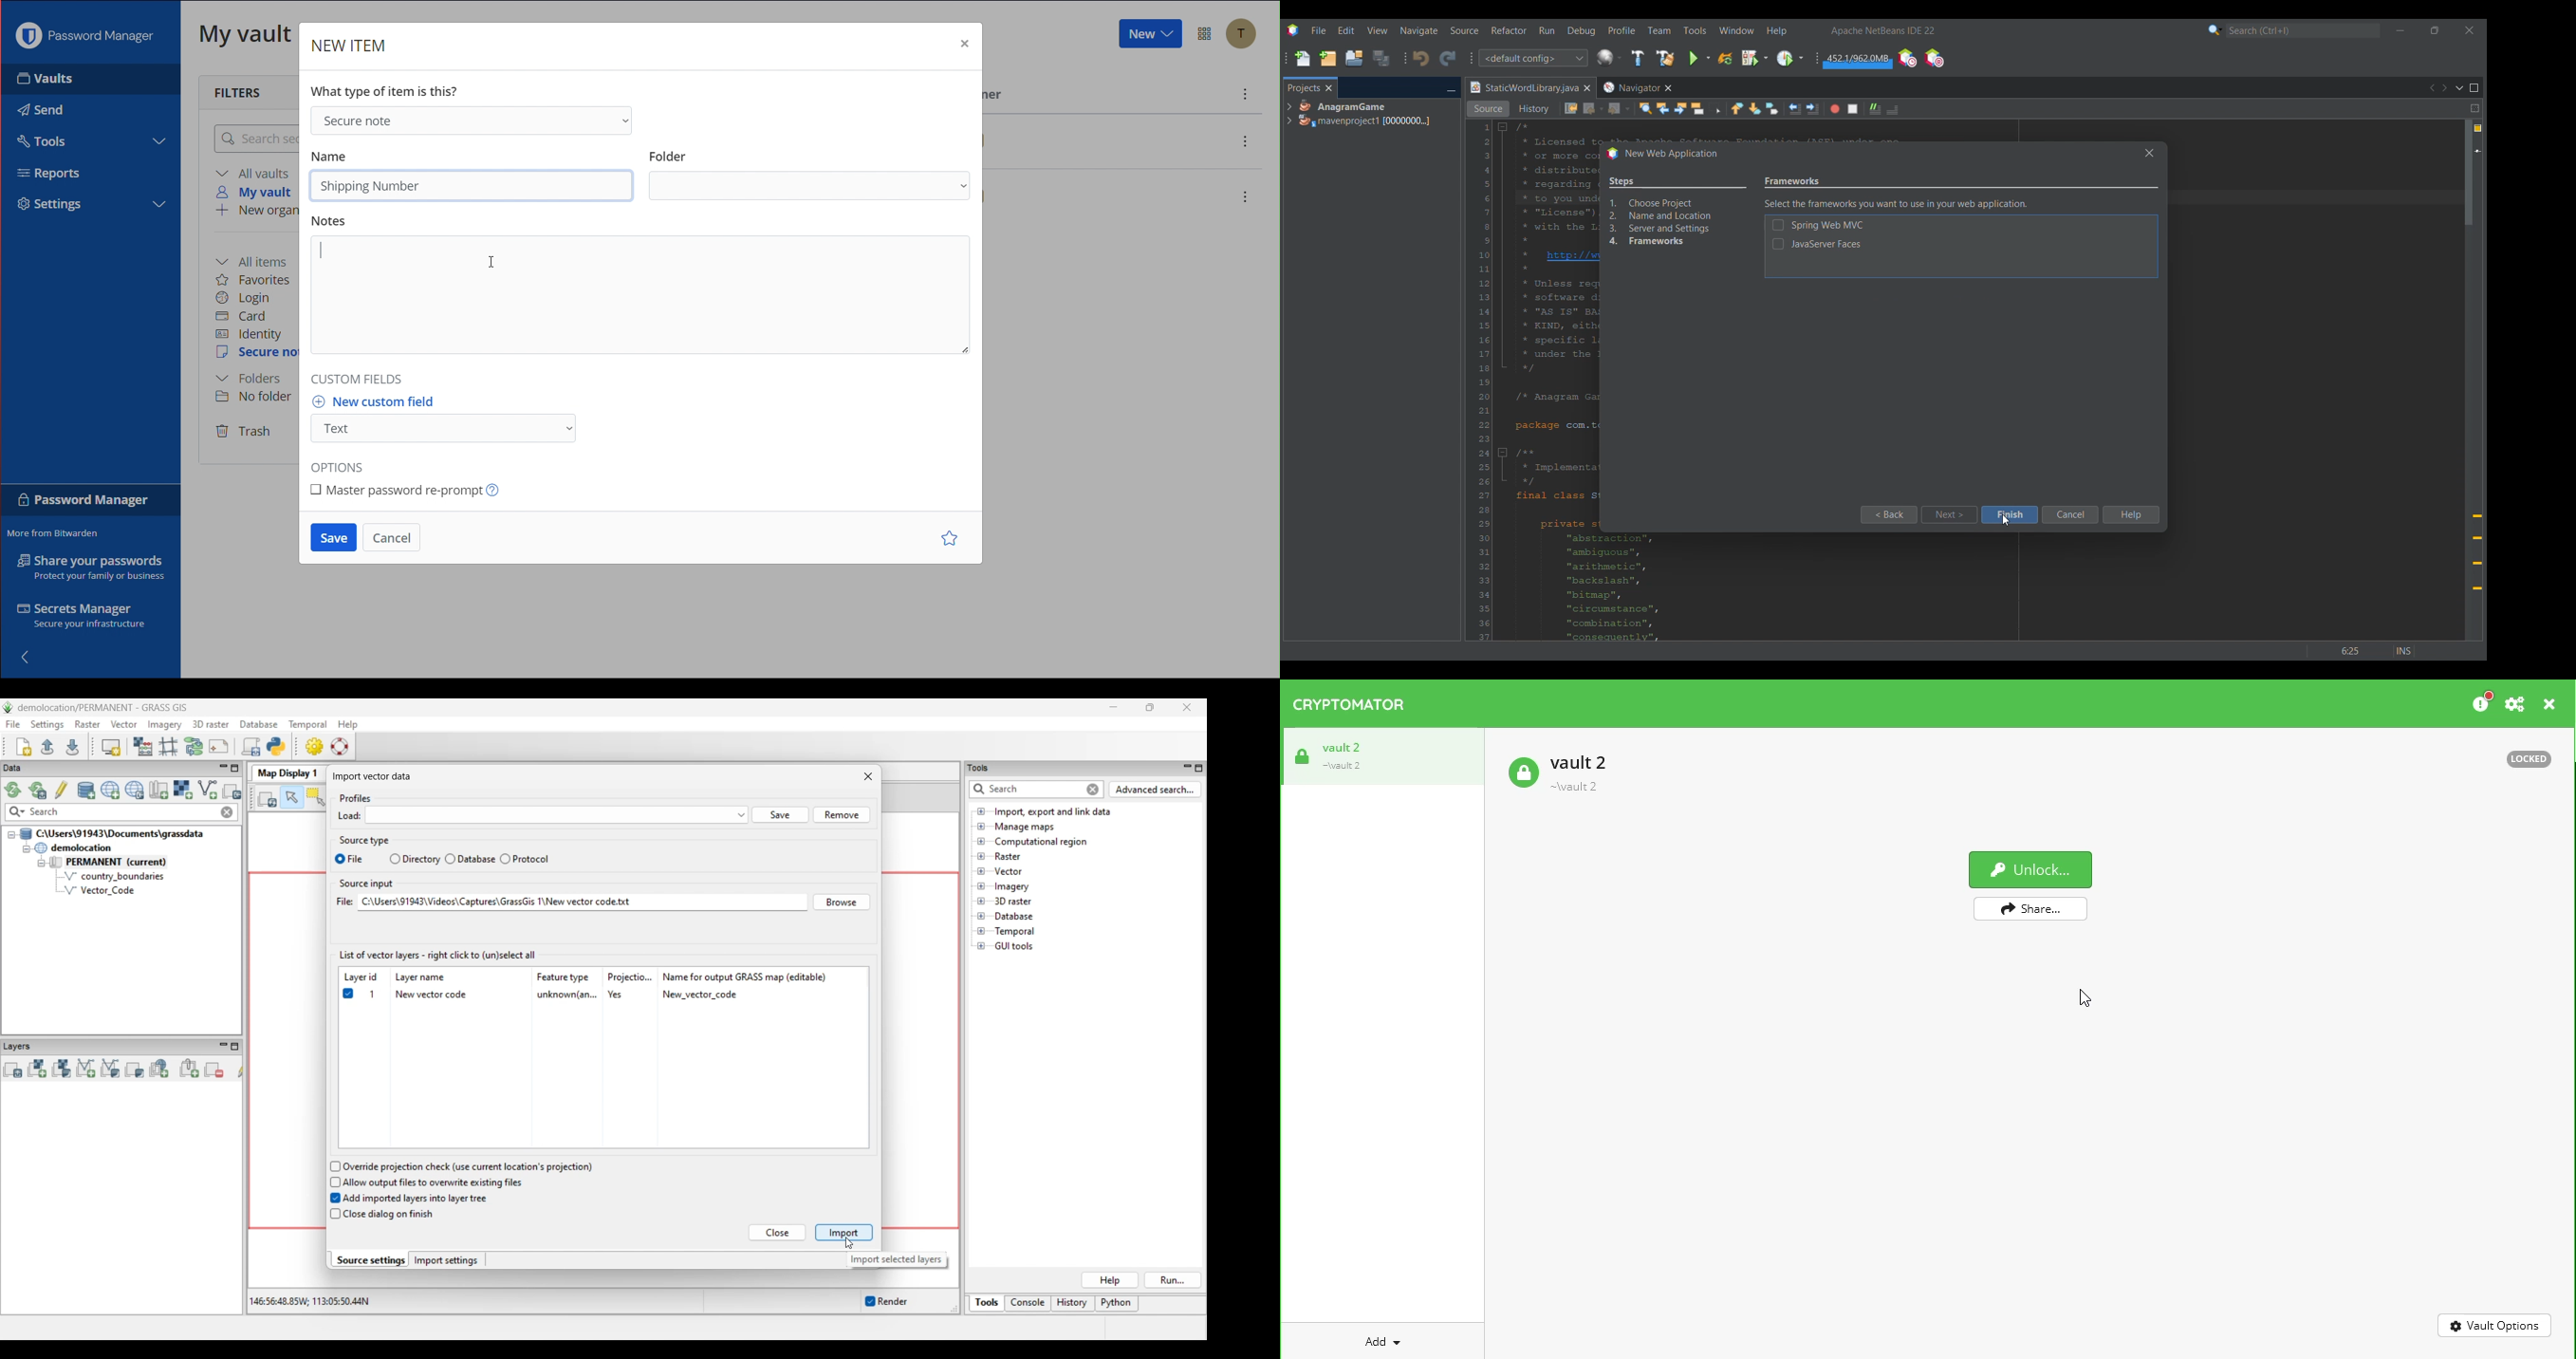 This screenshot has width=2576, height=1372. Describe the element at coordinates (341, 464) in the screenshot. I see `Options` at that location.